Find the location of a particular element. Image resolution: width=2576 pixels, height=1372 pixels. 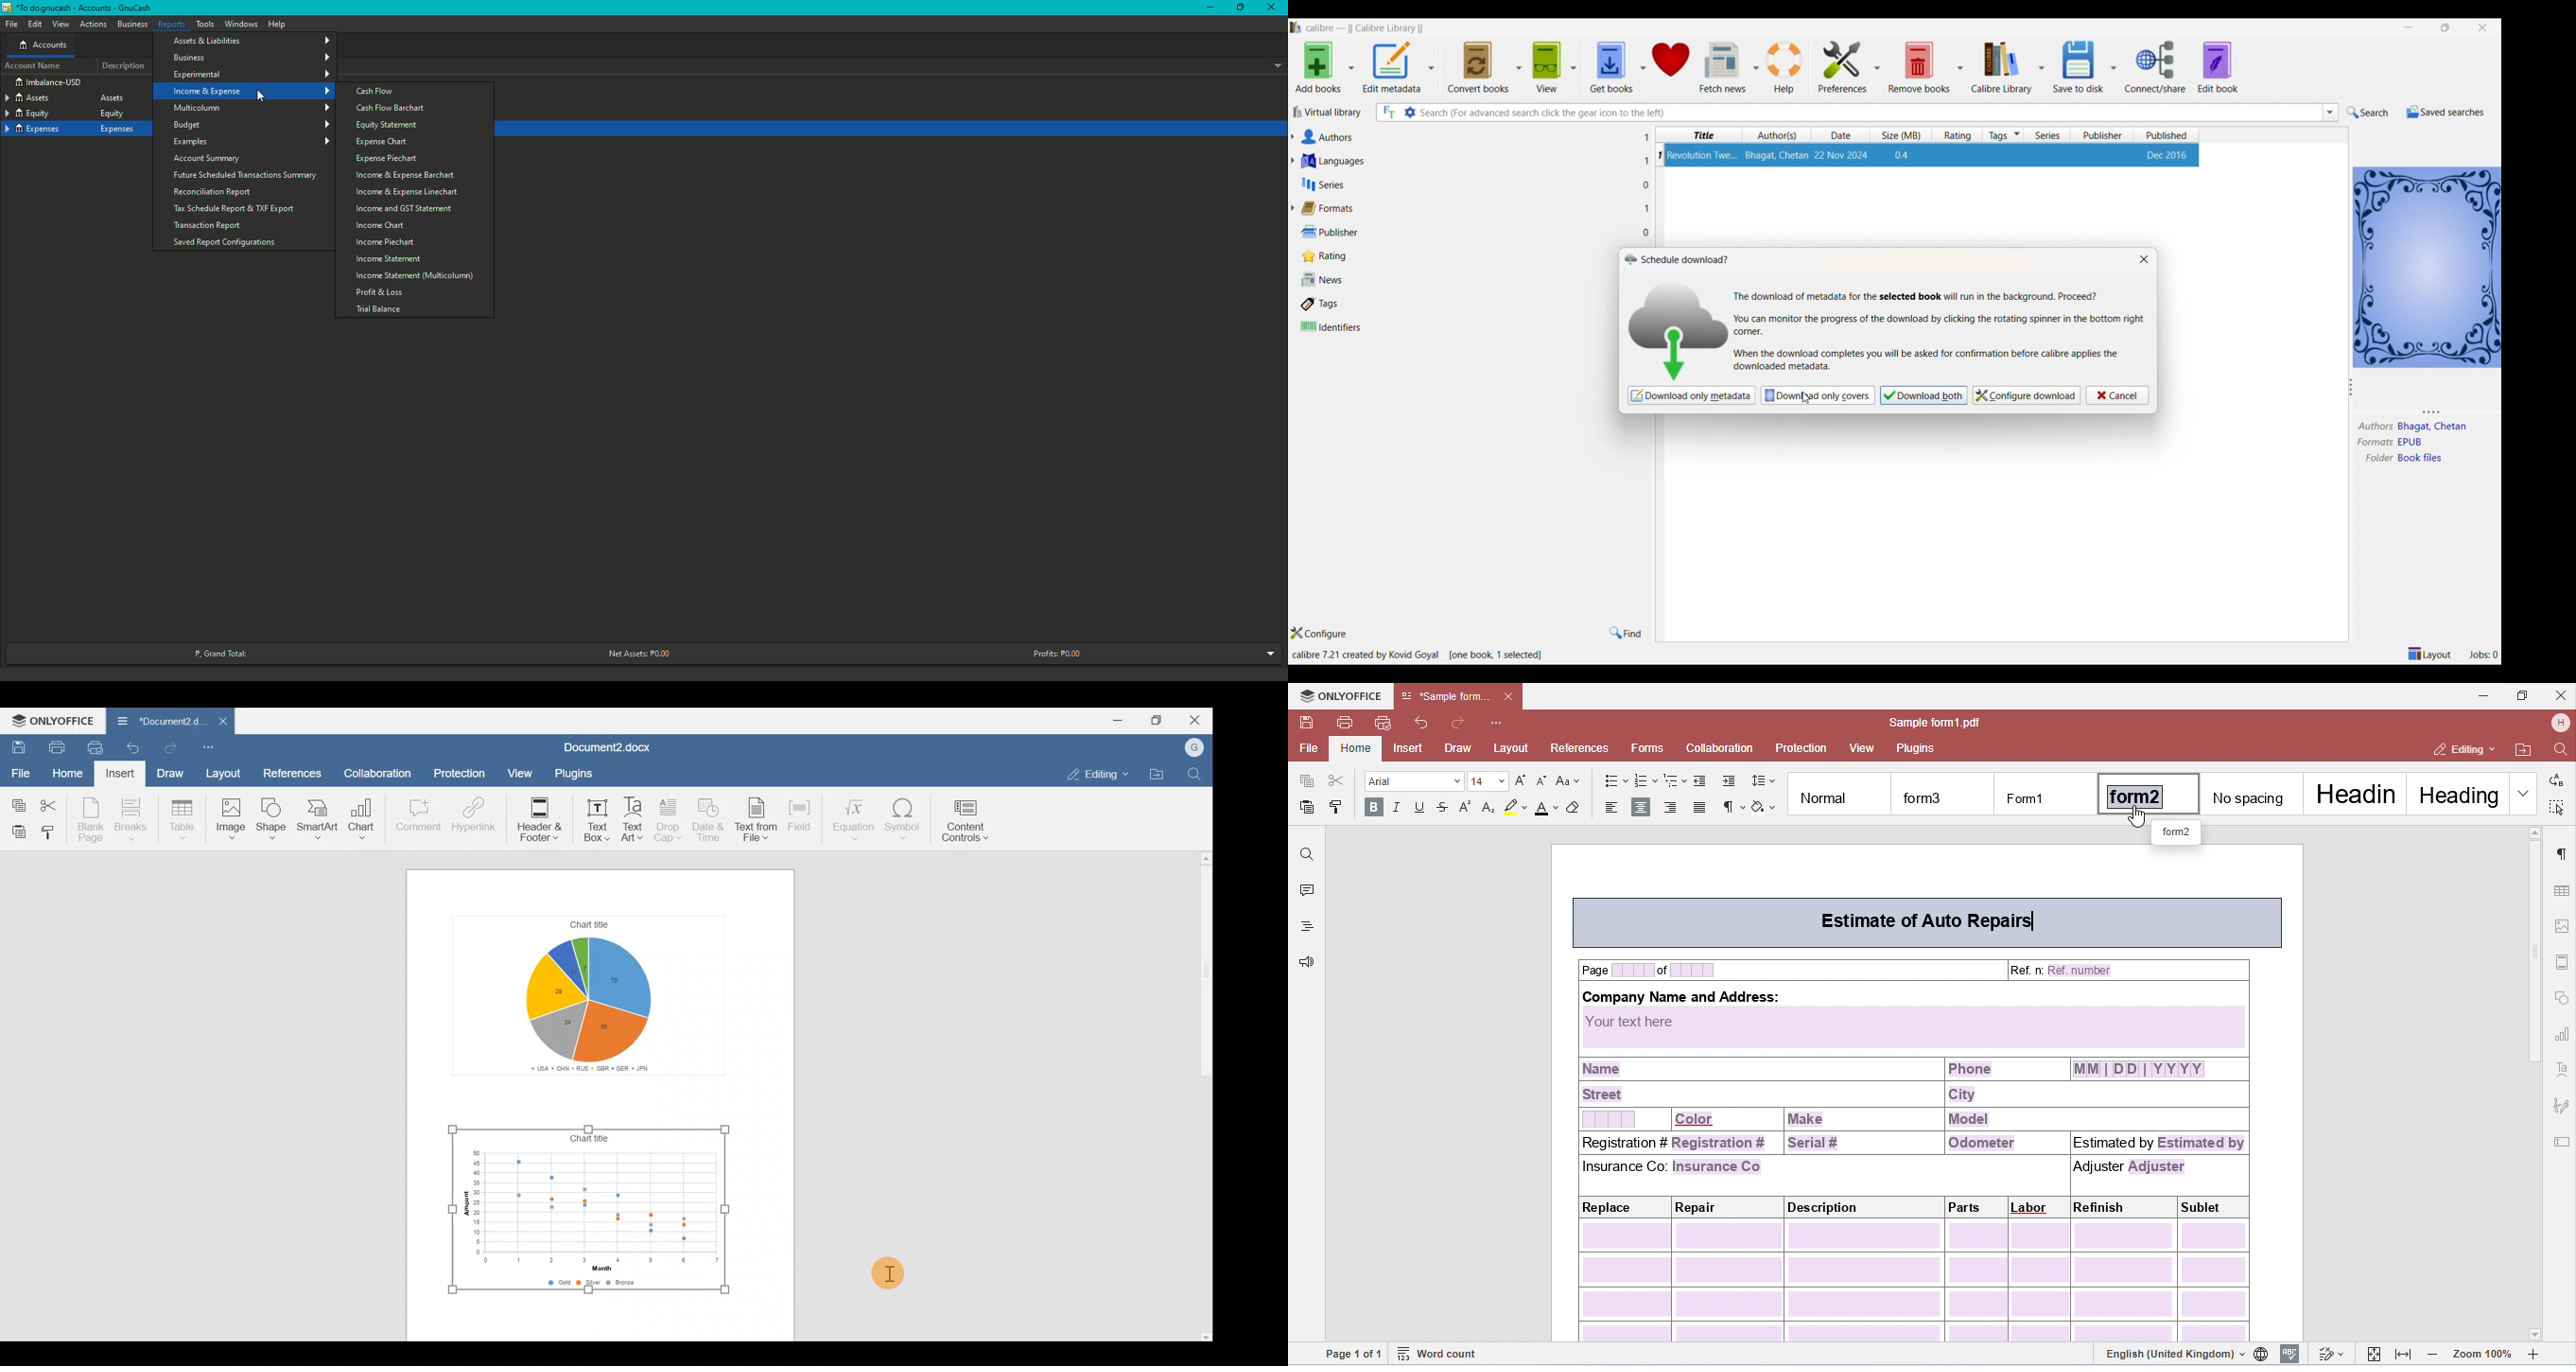

application name  is located at coordinates (1367, 27).